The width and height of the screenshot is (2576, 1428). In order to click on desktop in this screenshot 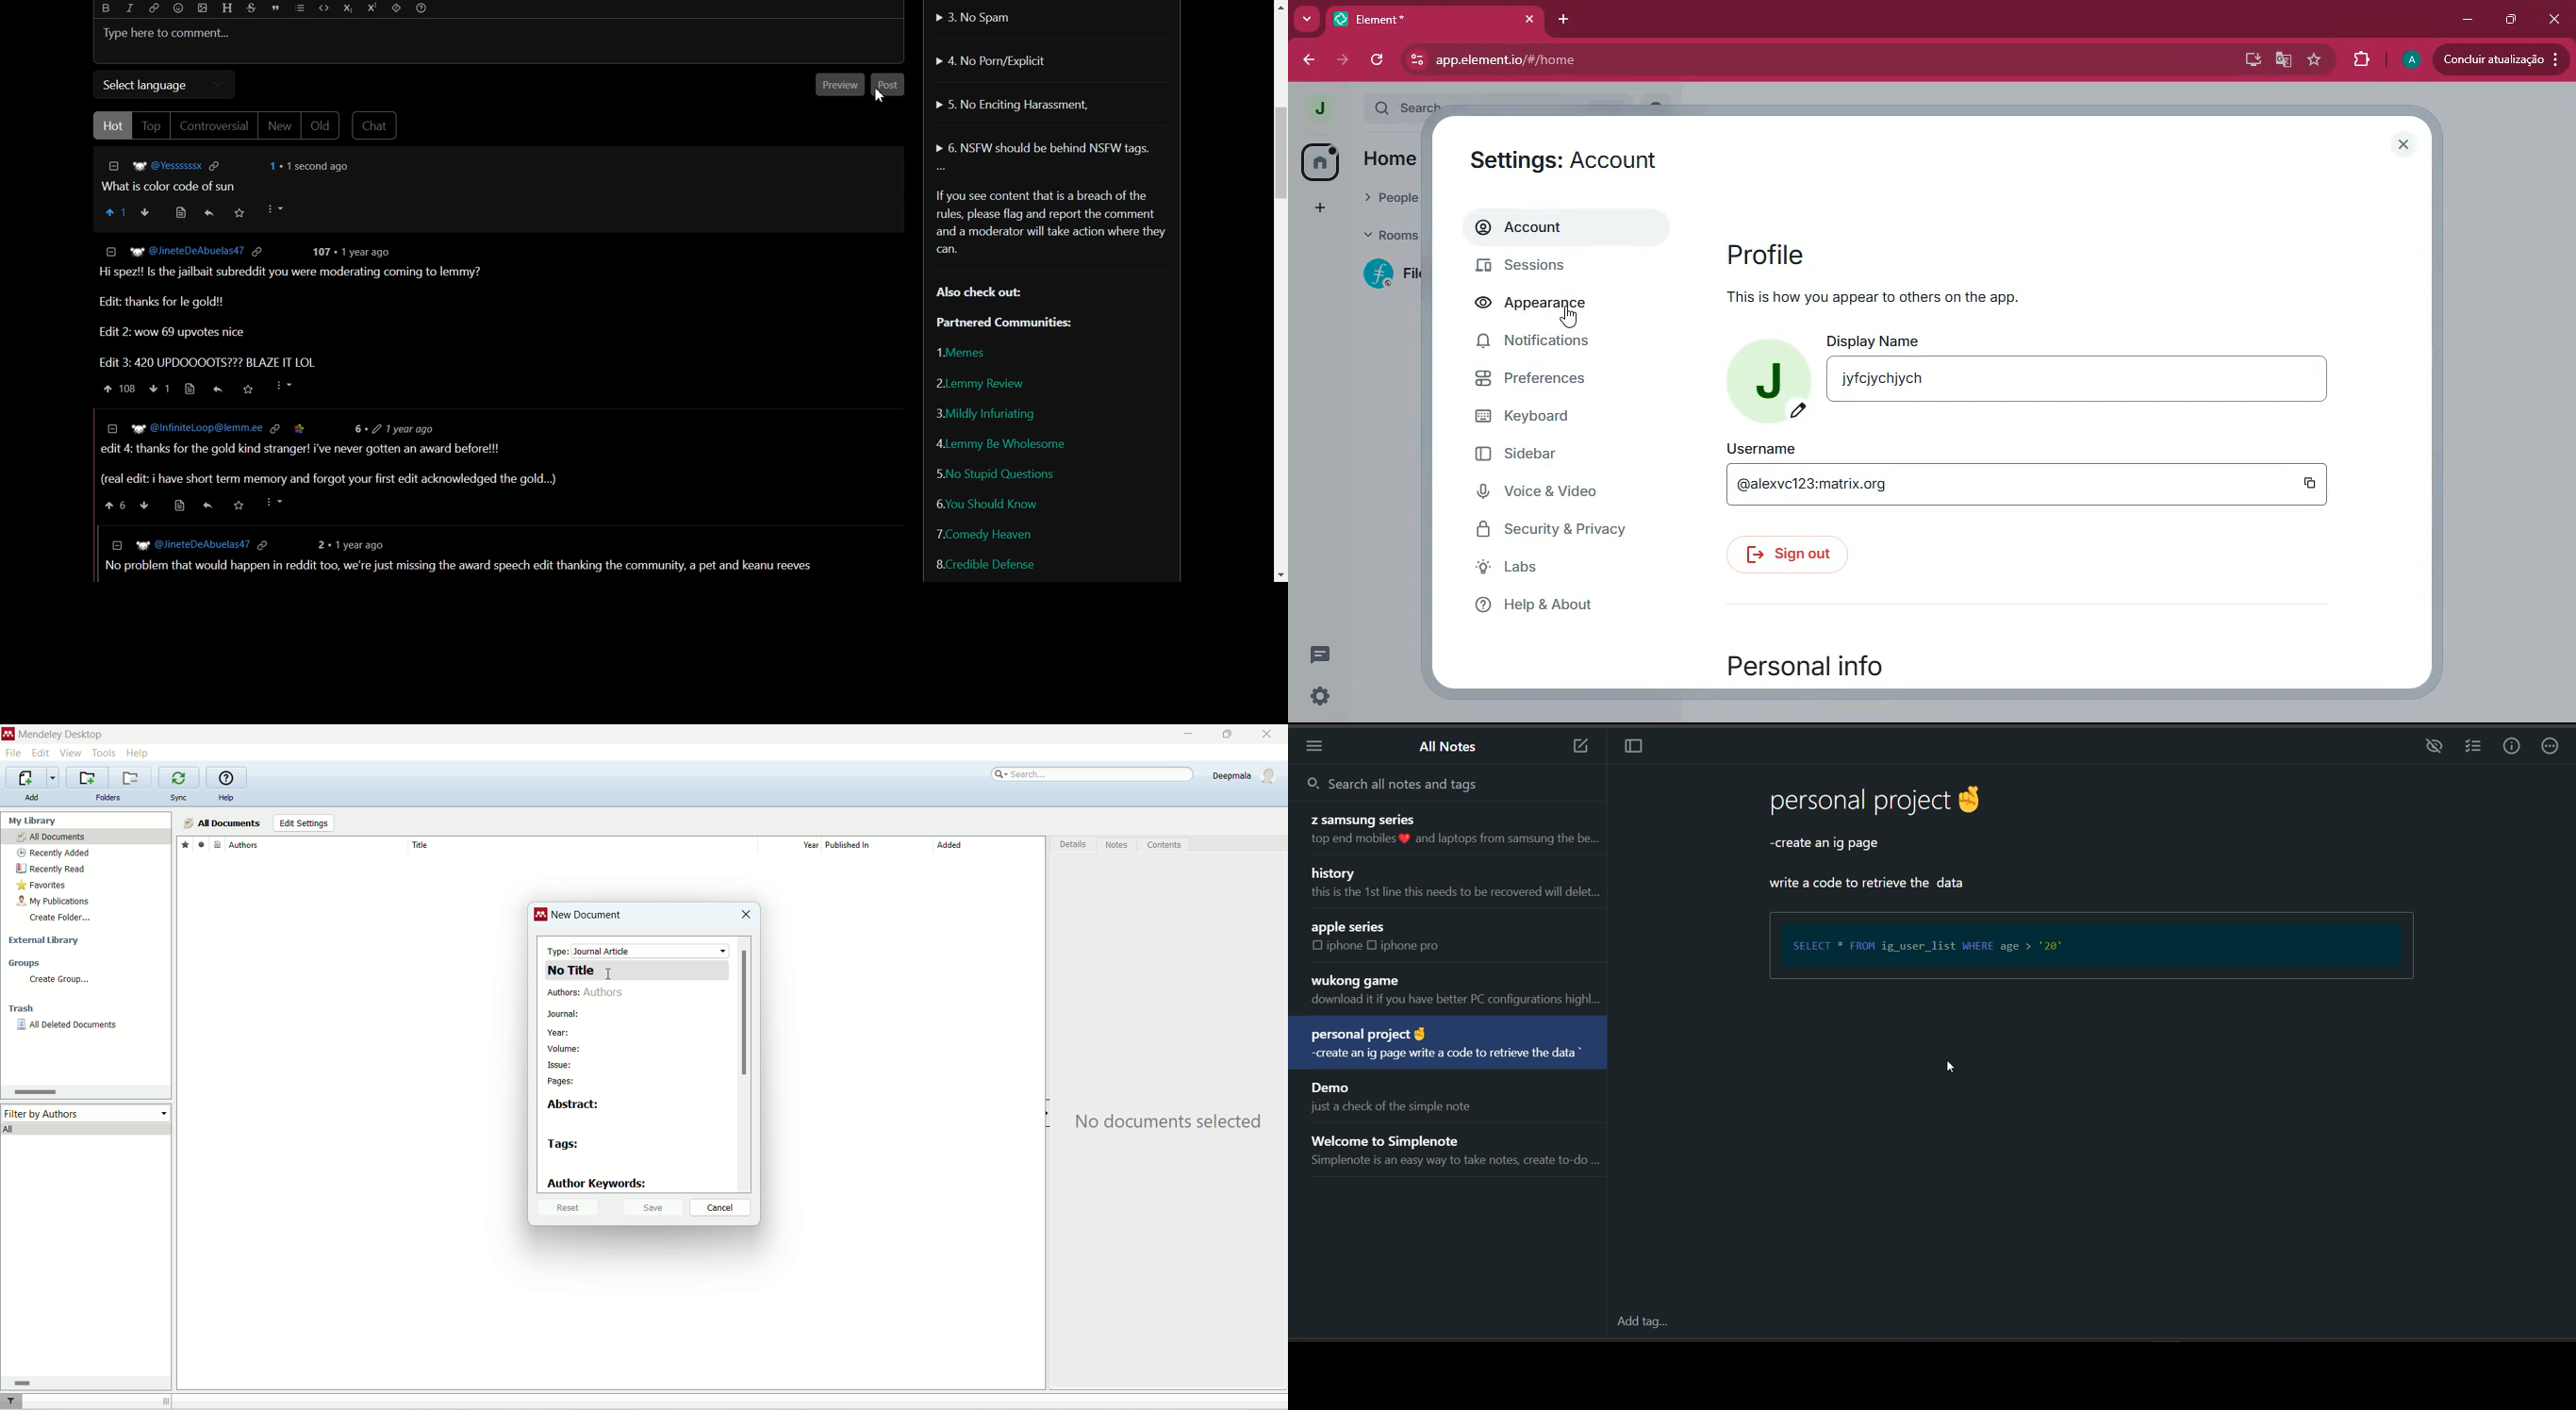, I will do `click(2249, 59)`.